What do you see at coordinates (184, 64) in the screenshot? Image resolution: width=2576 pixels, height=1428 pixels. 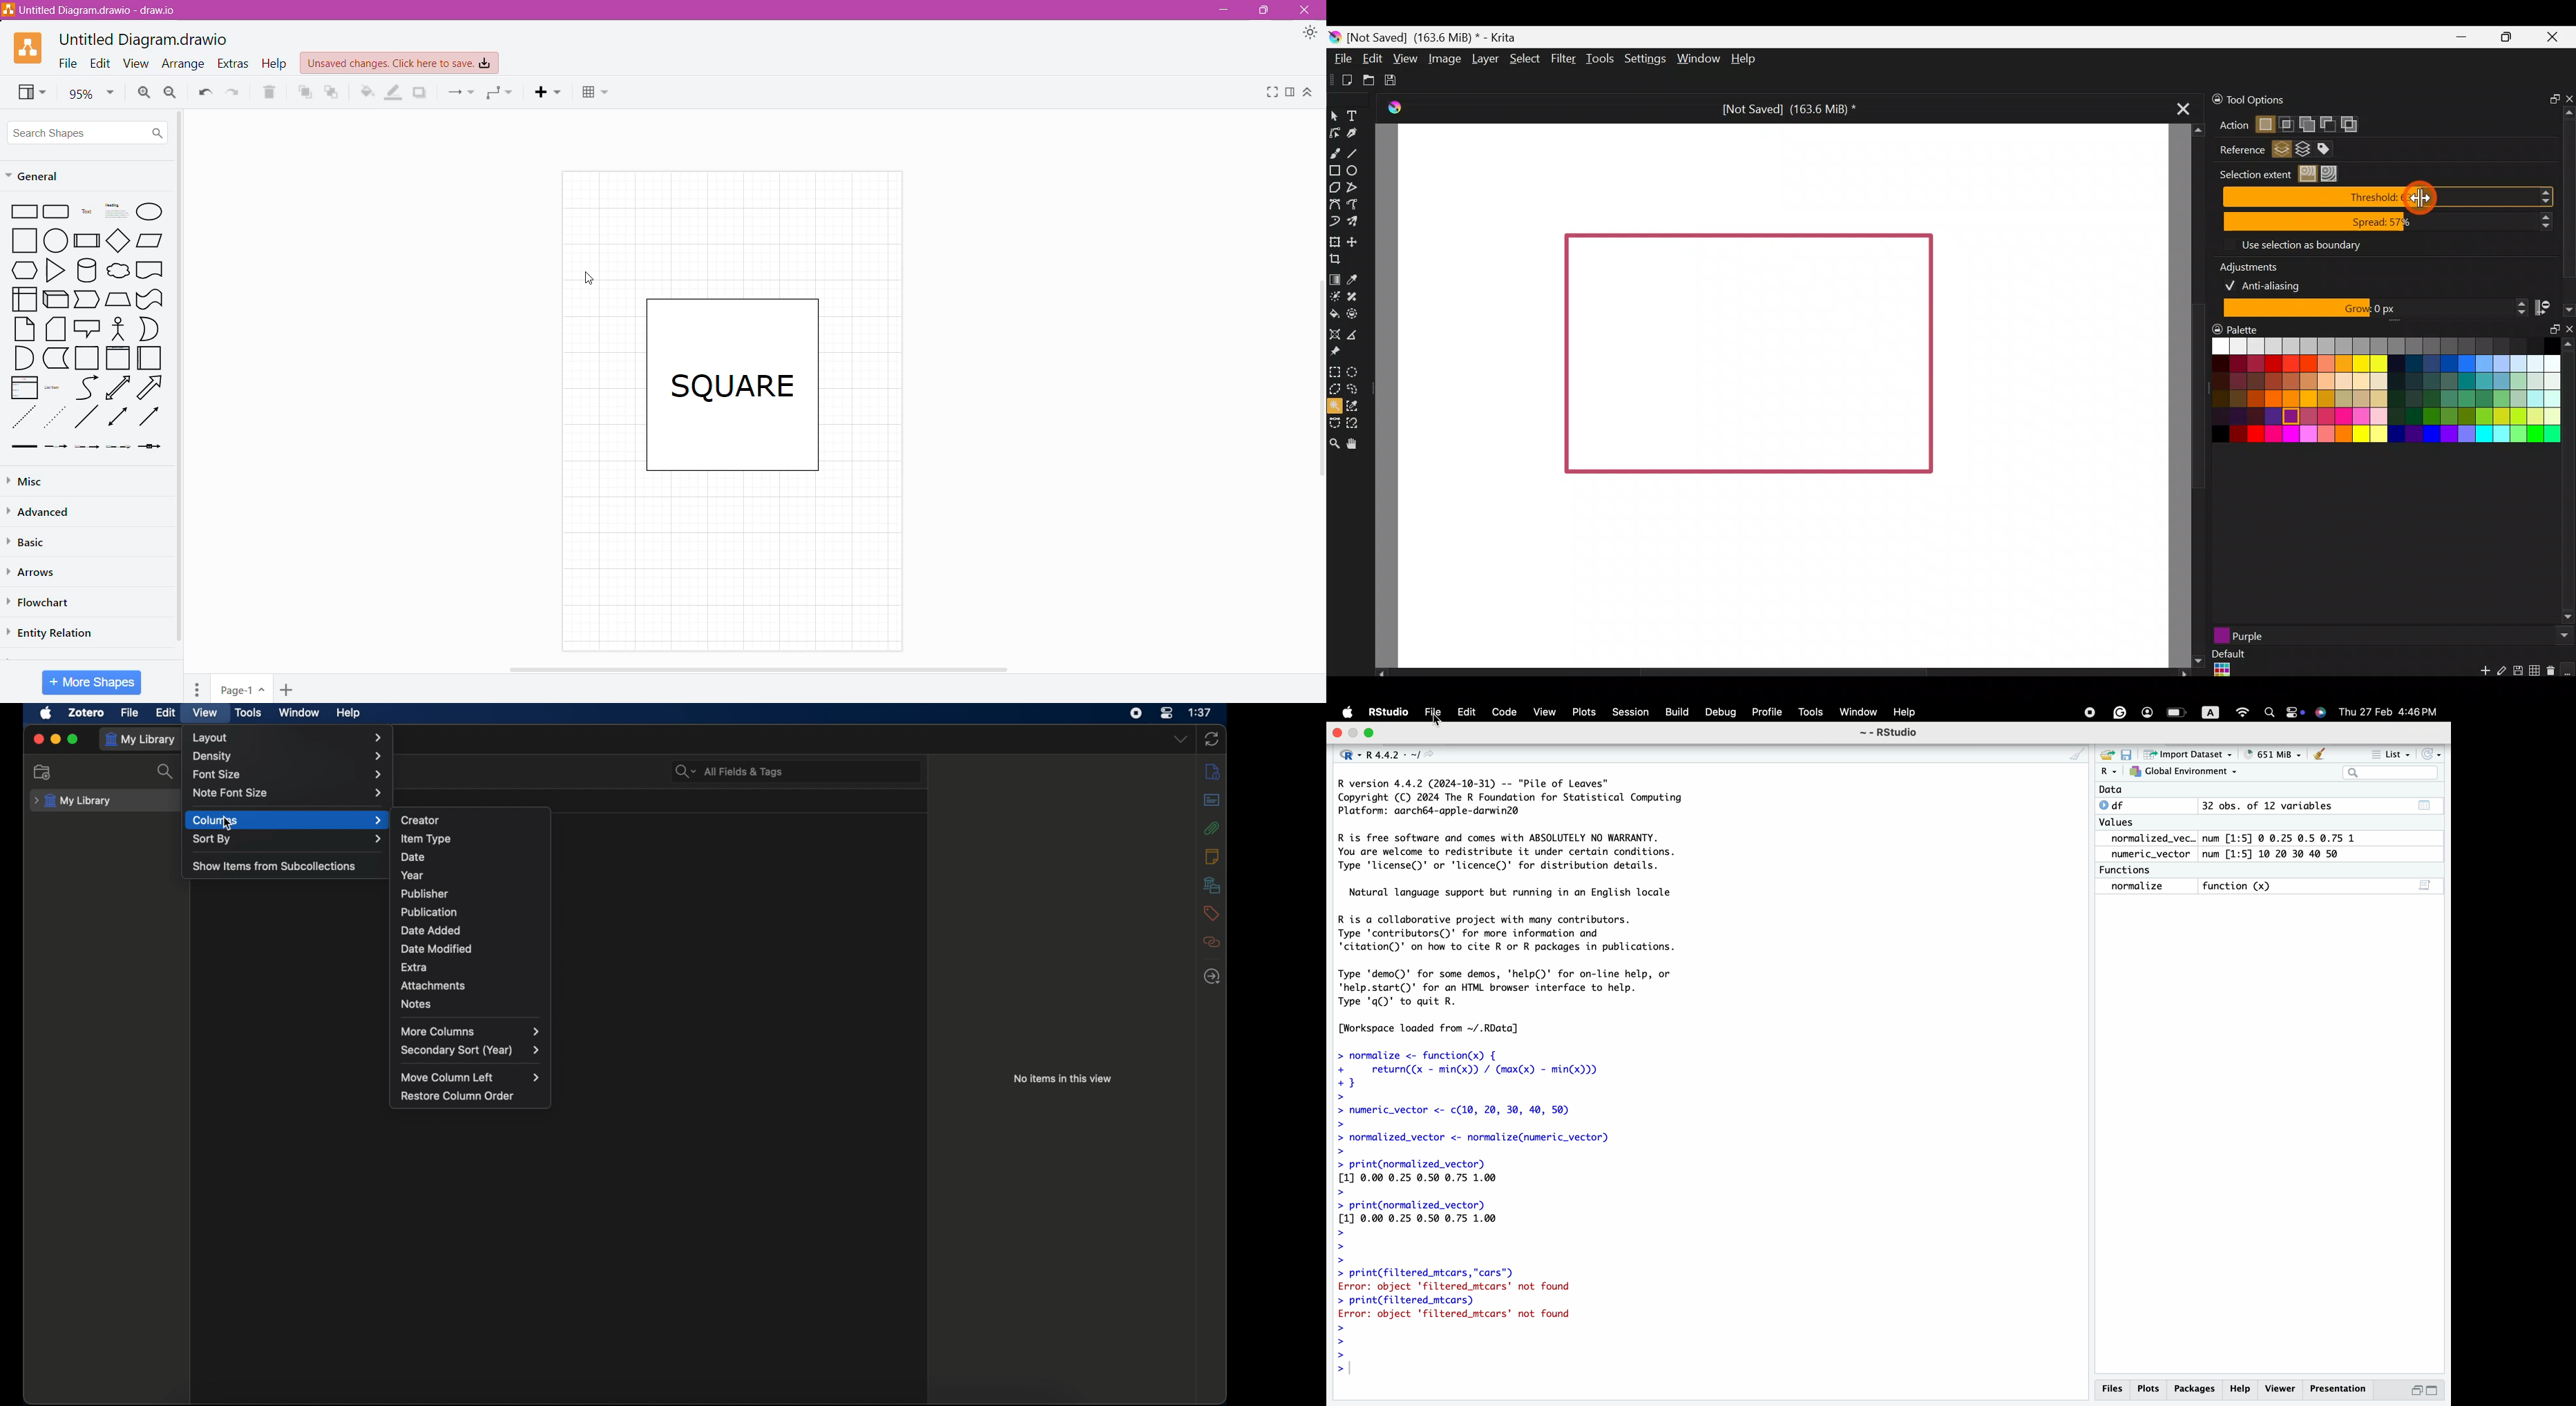 I see `Arrange` at bounding box center [184, 64].